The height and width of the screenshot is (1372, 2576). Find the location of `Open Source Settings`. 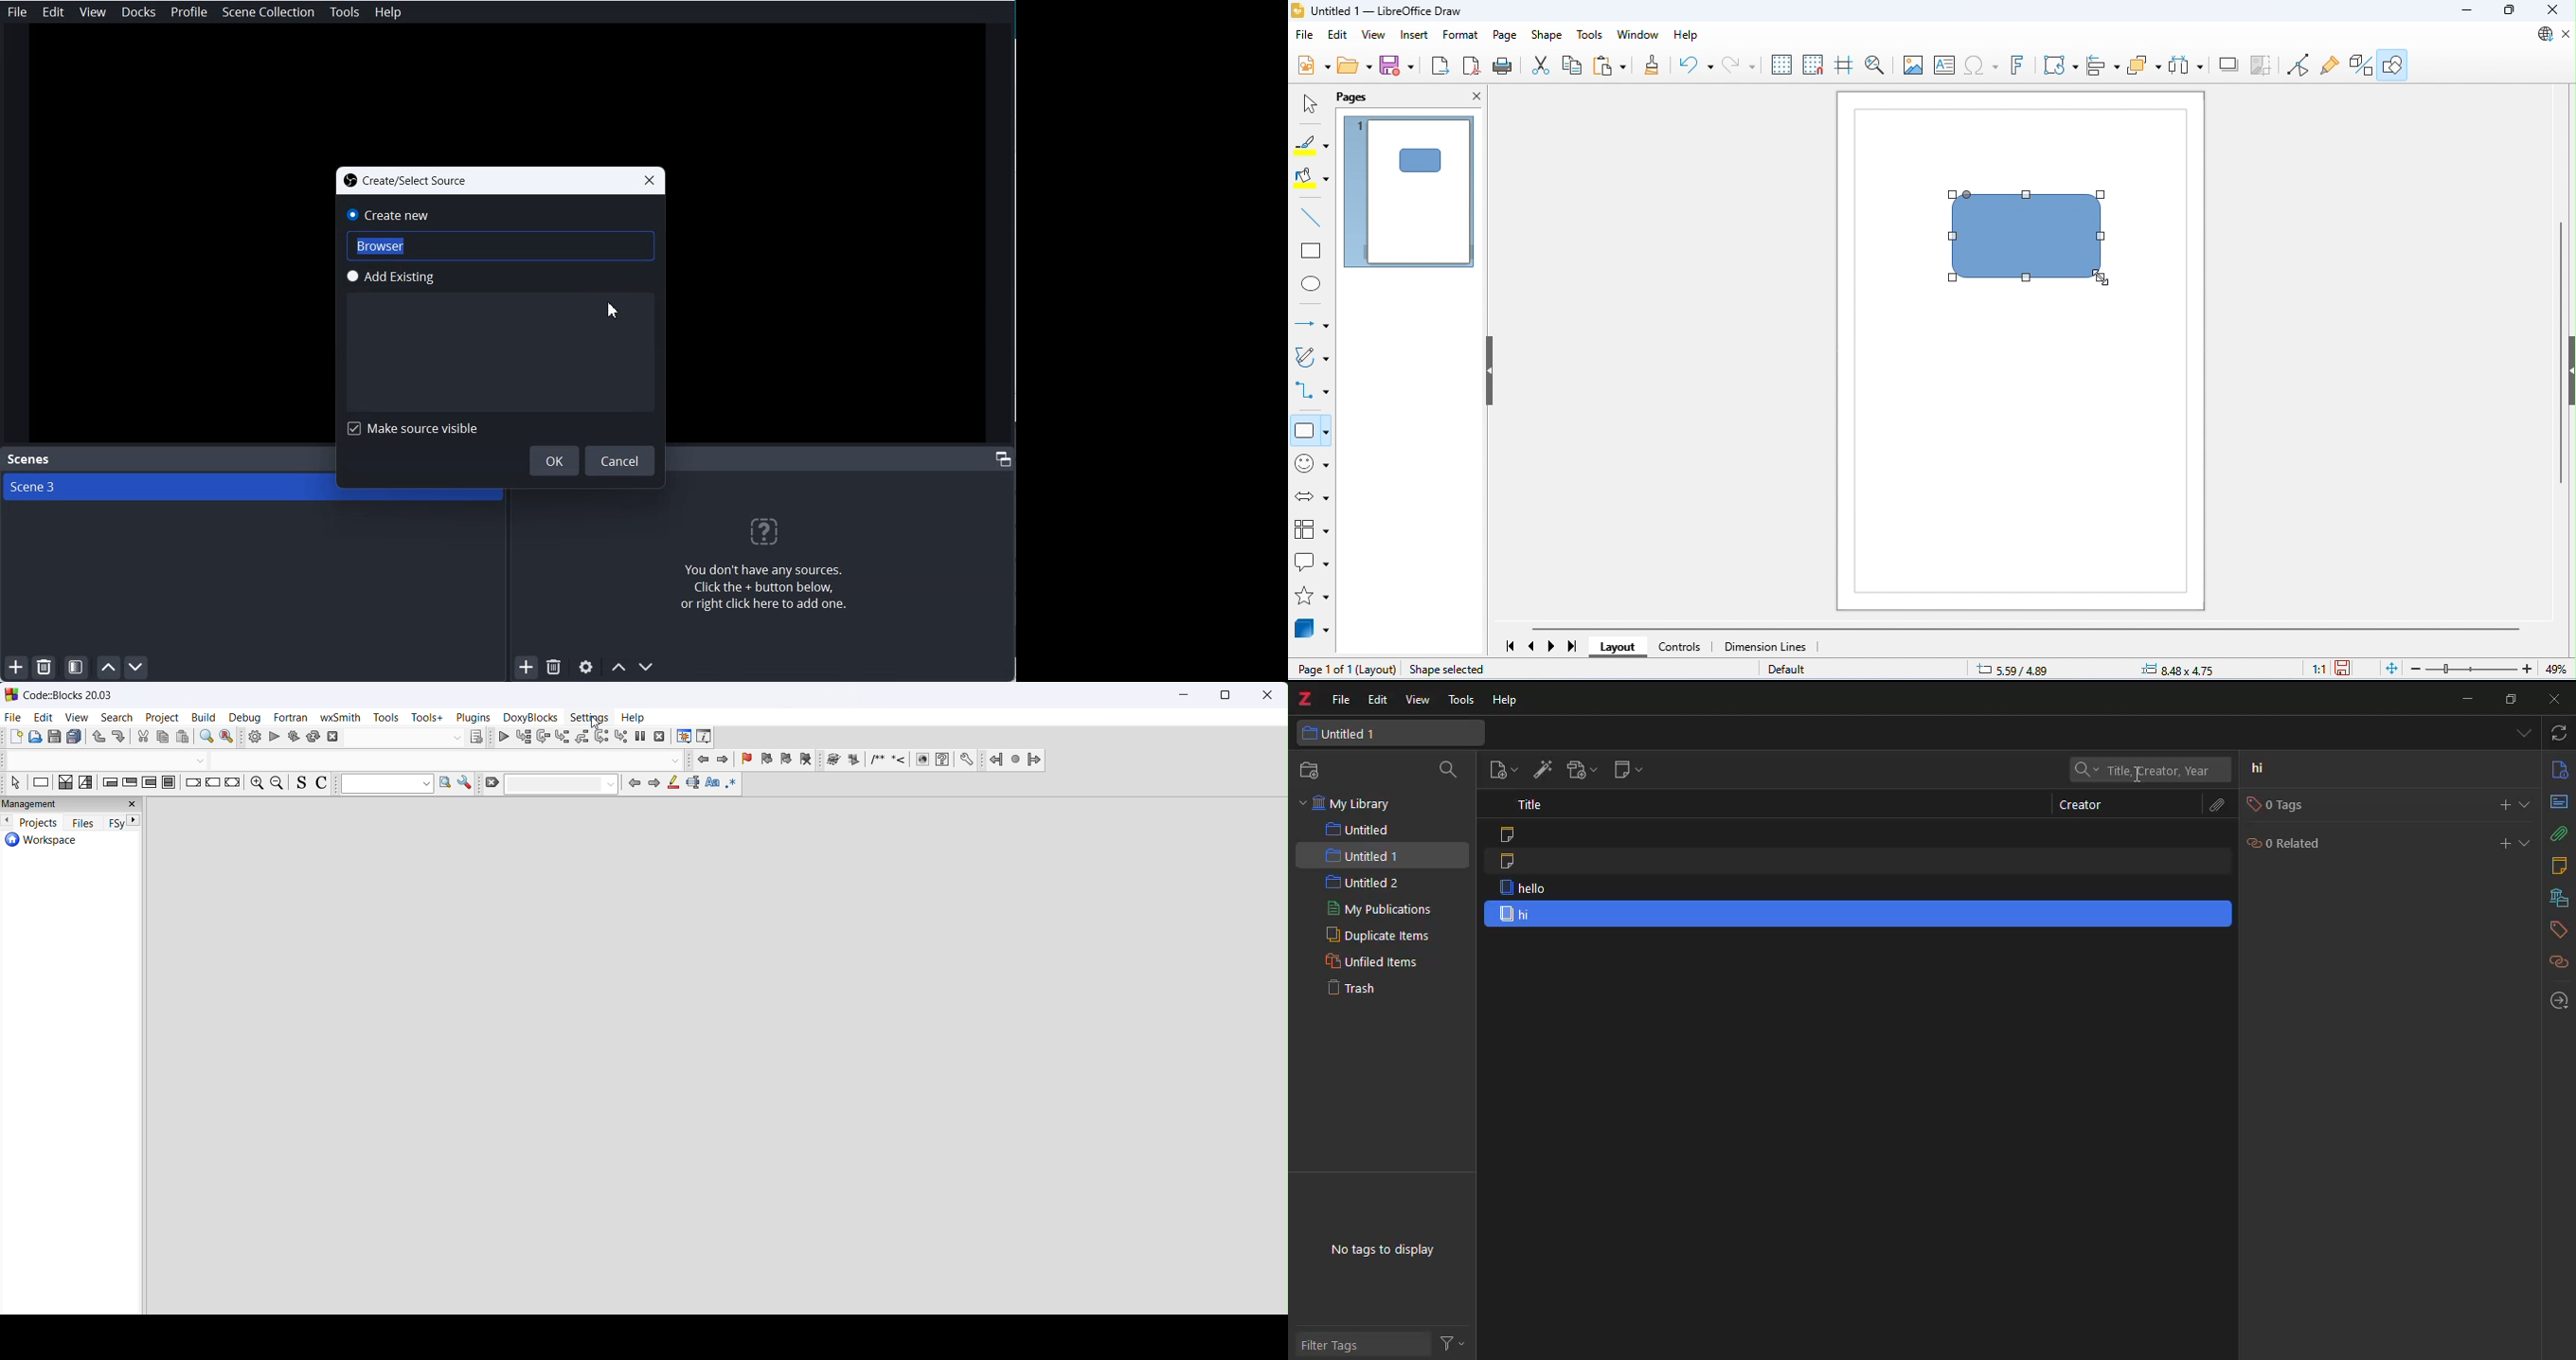

Open Source Settings is located at coordinates (585, 668).